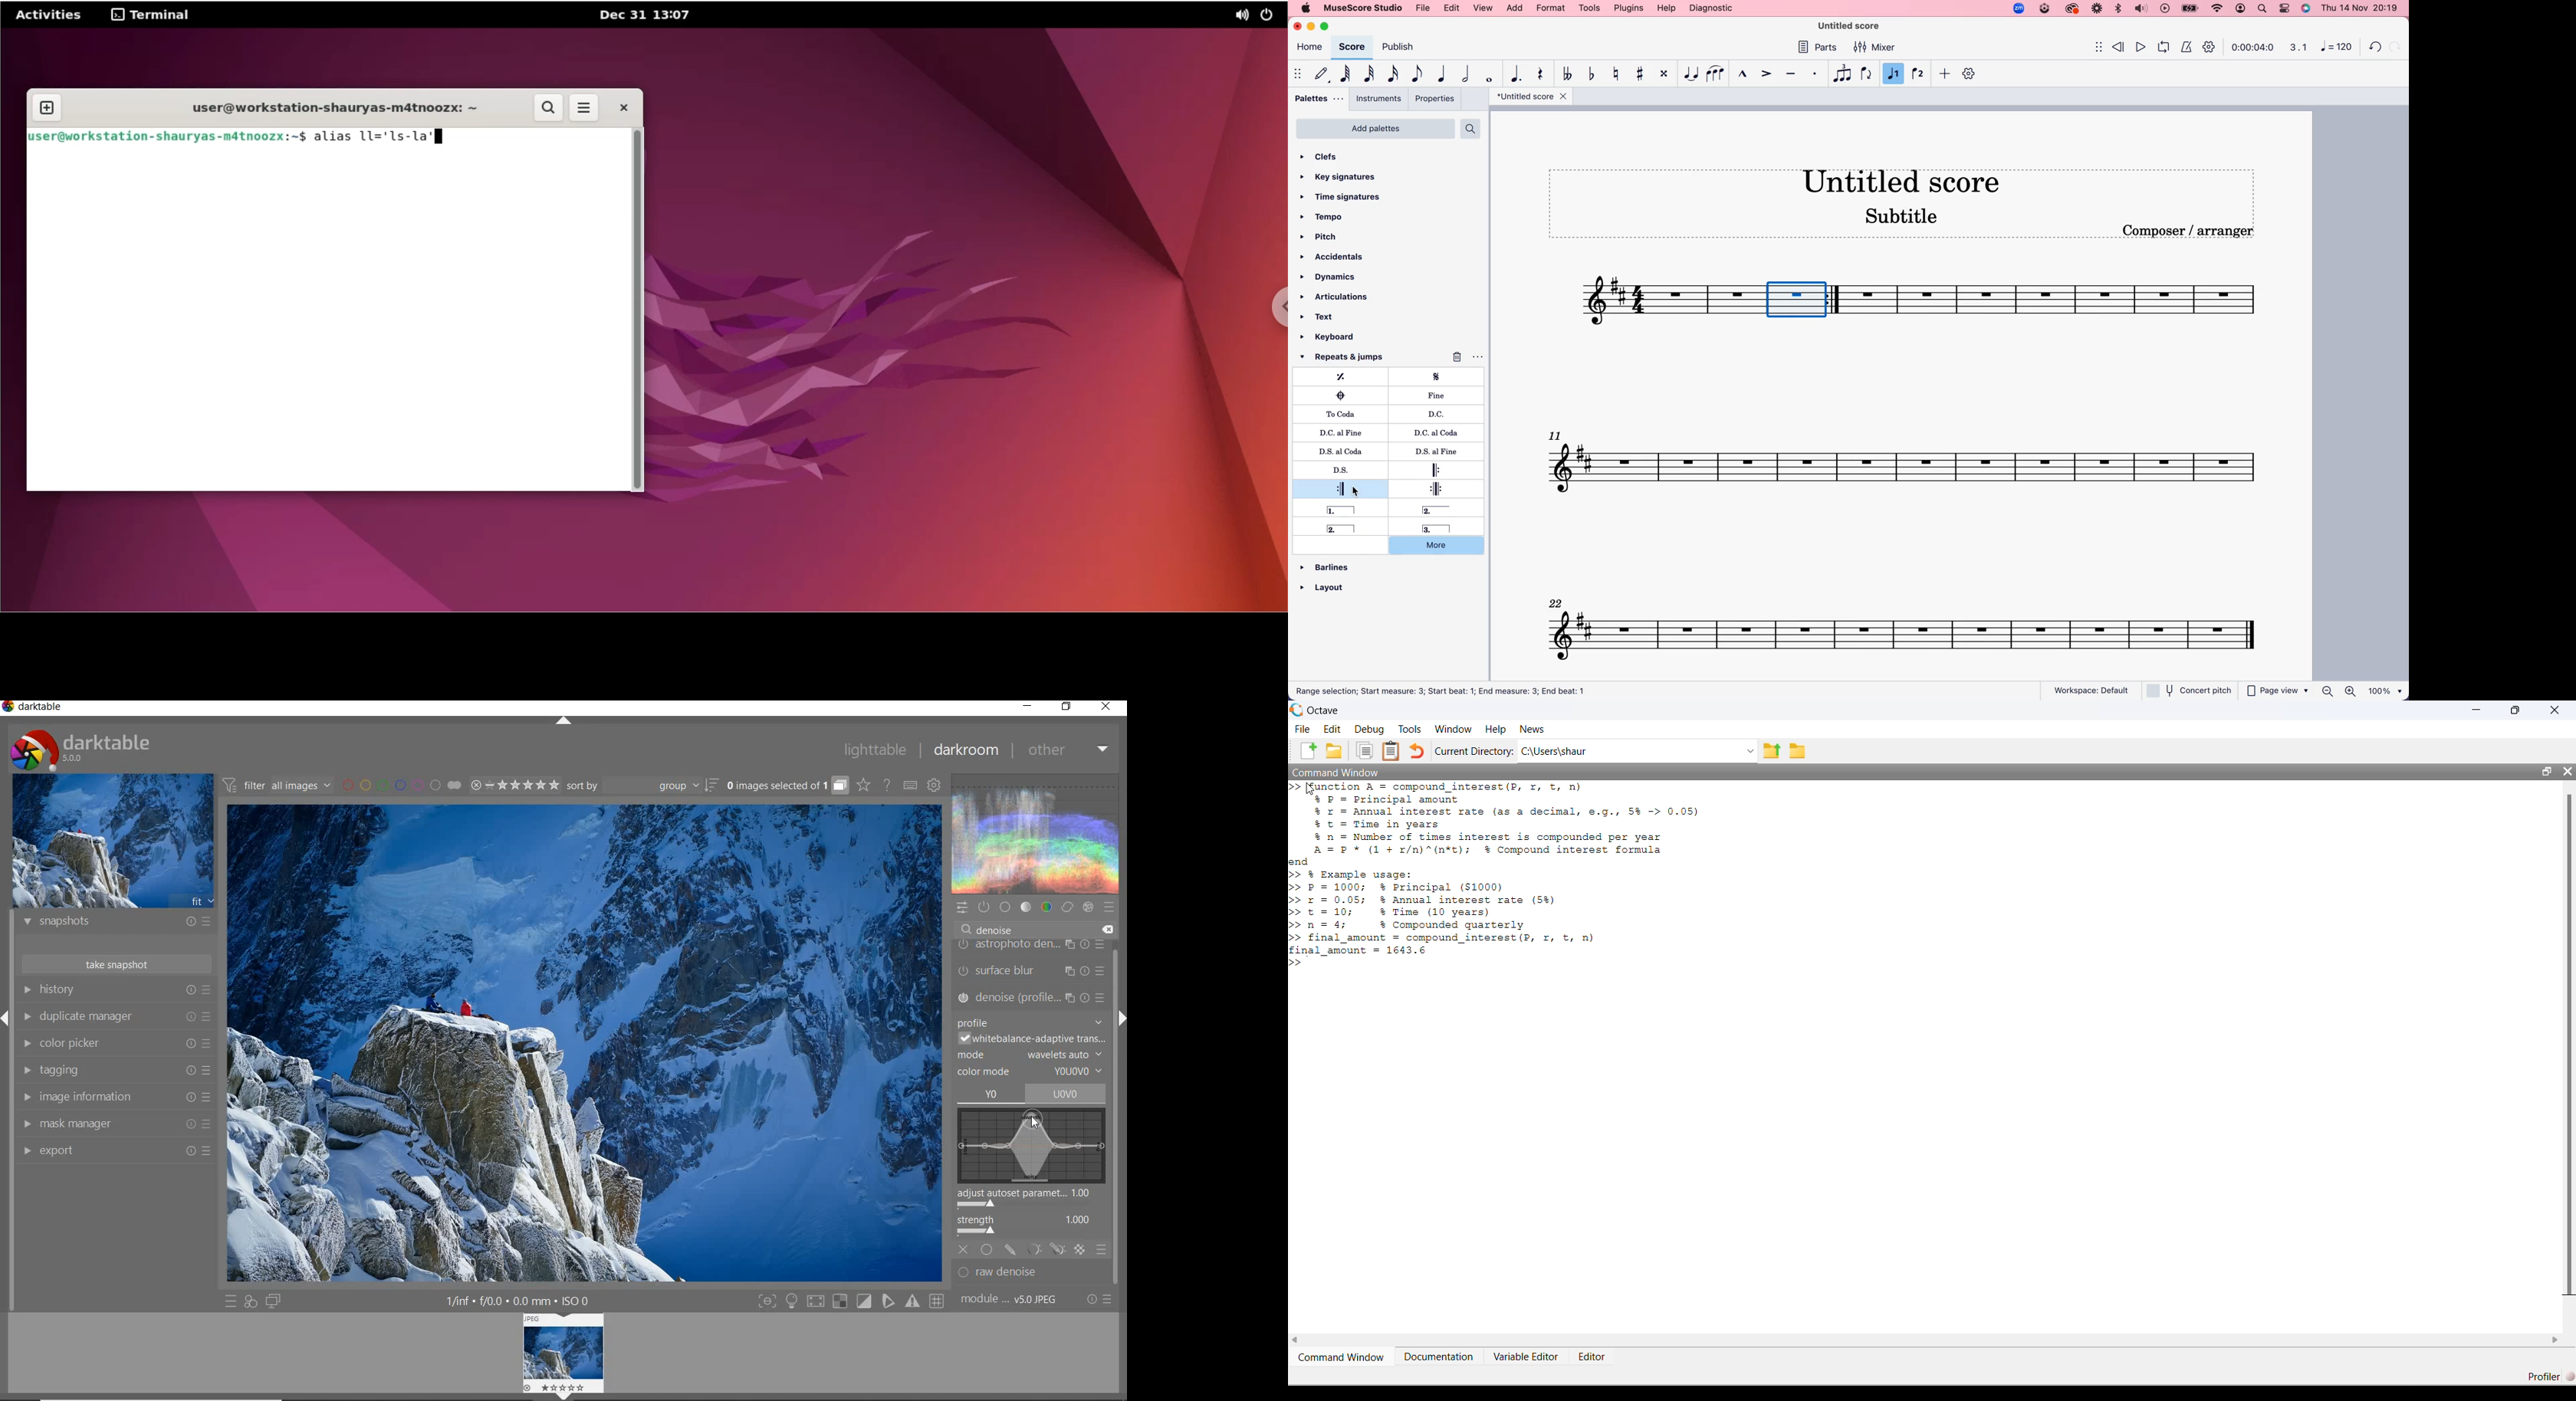 Image resolution: width=2576 pixels, height=1428 pixels. Describe the element at coordinates (1332, 729) in the screenshot. I see `Edit` at that location.